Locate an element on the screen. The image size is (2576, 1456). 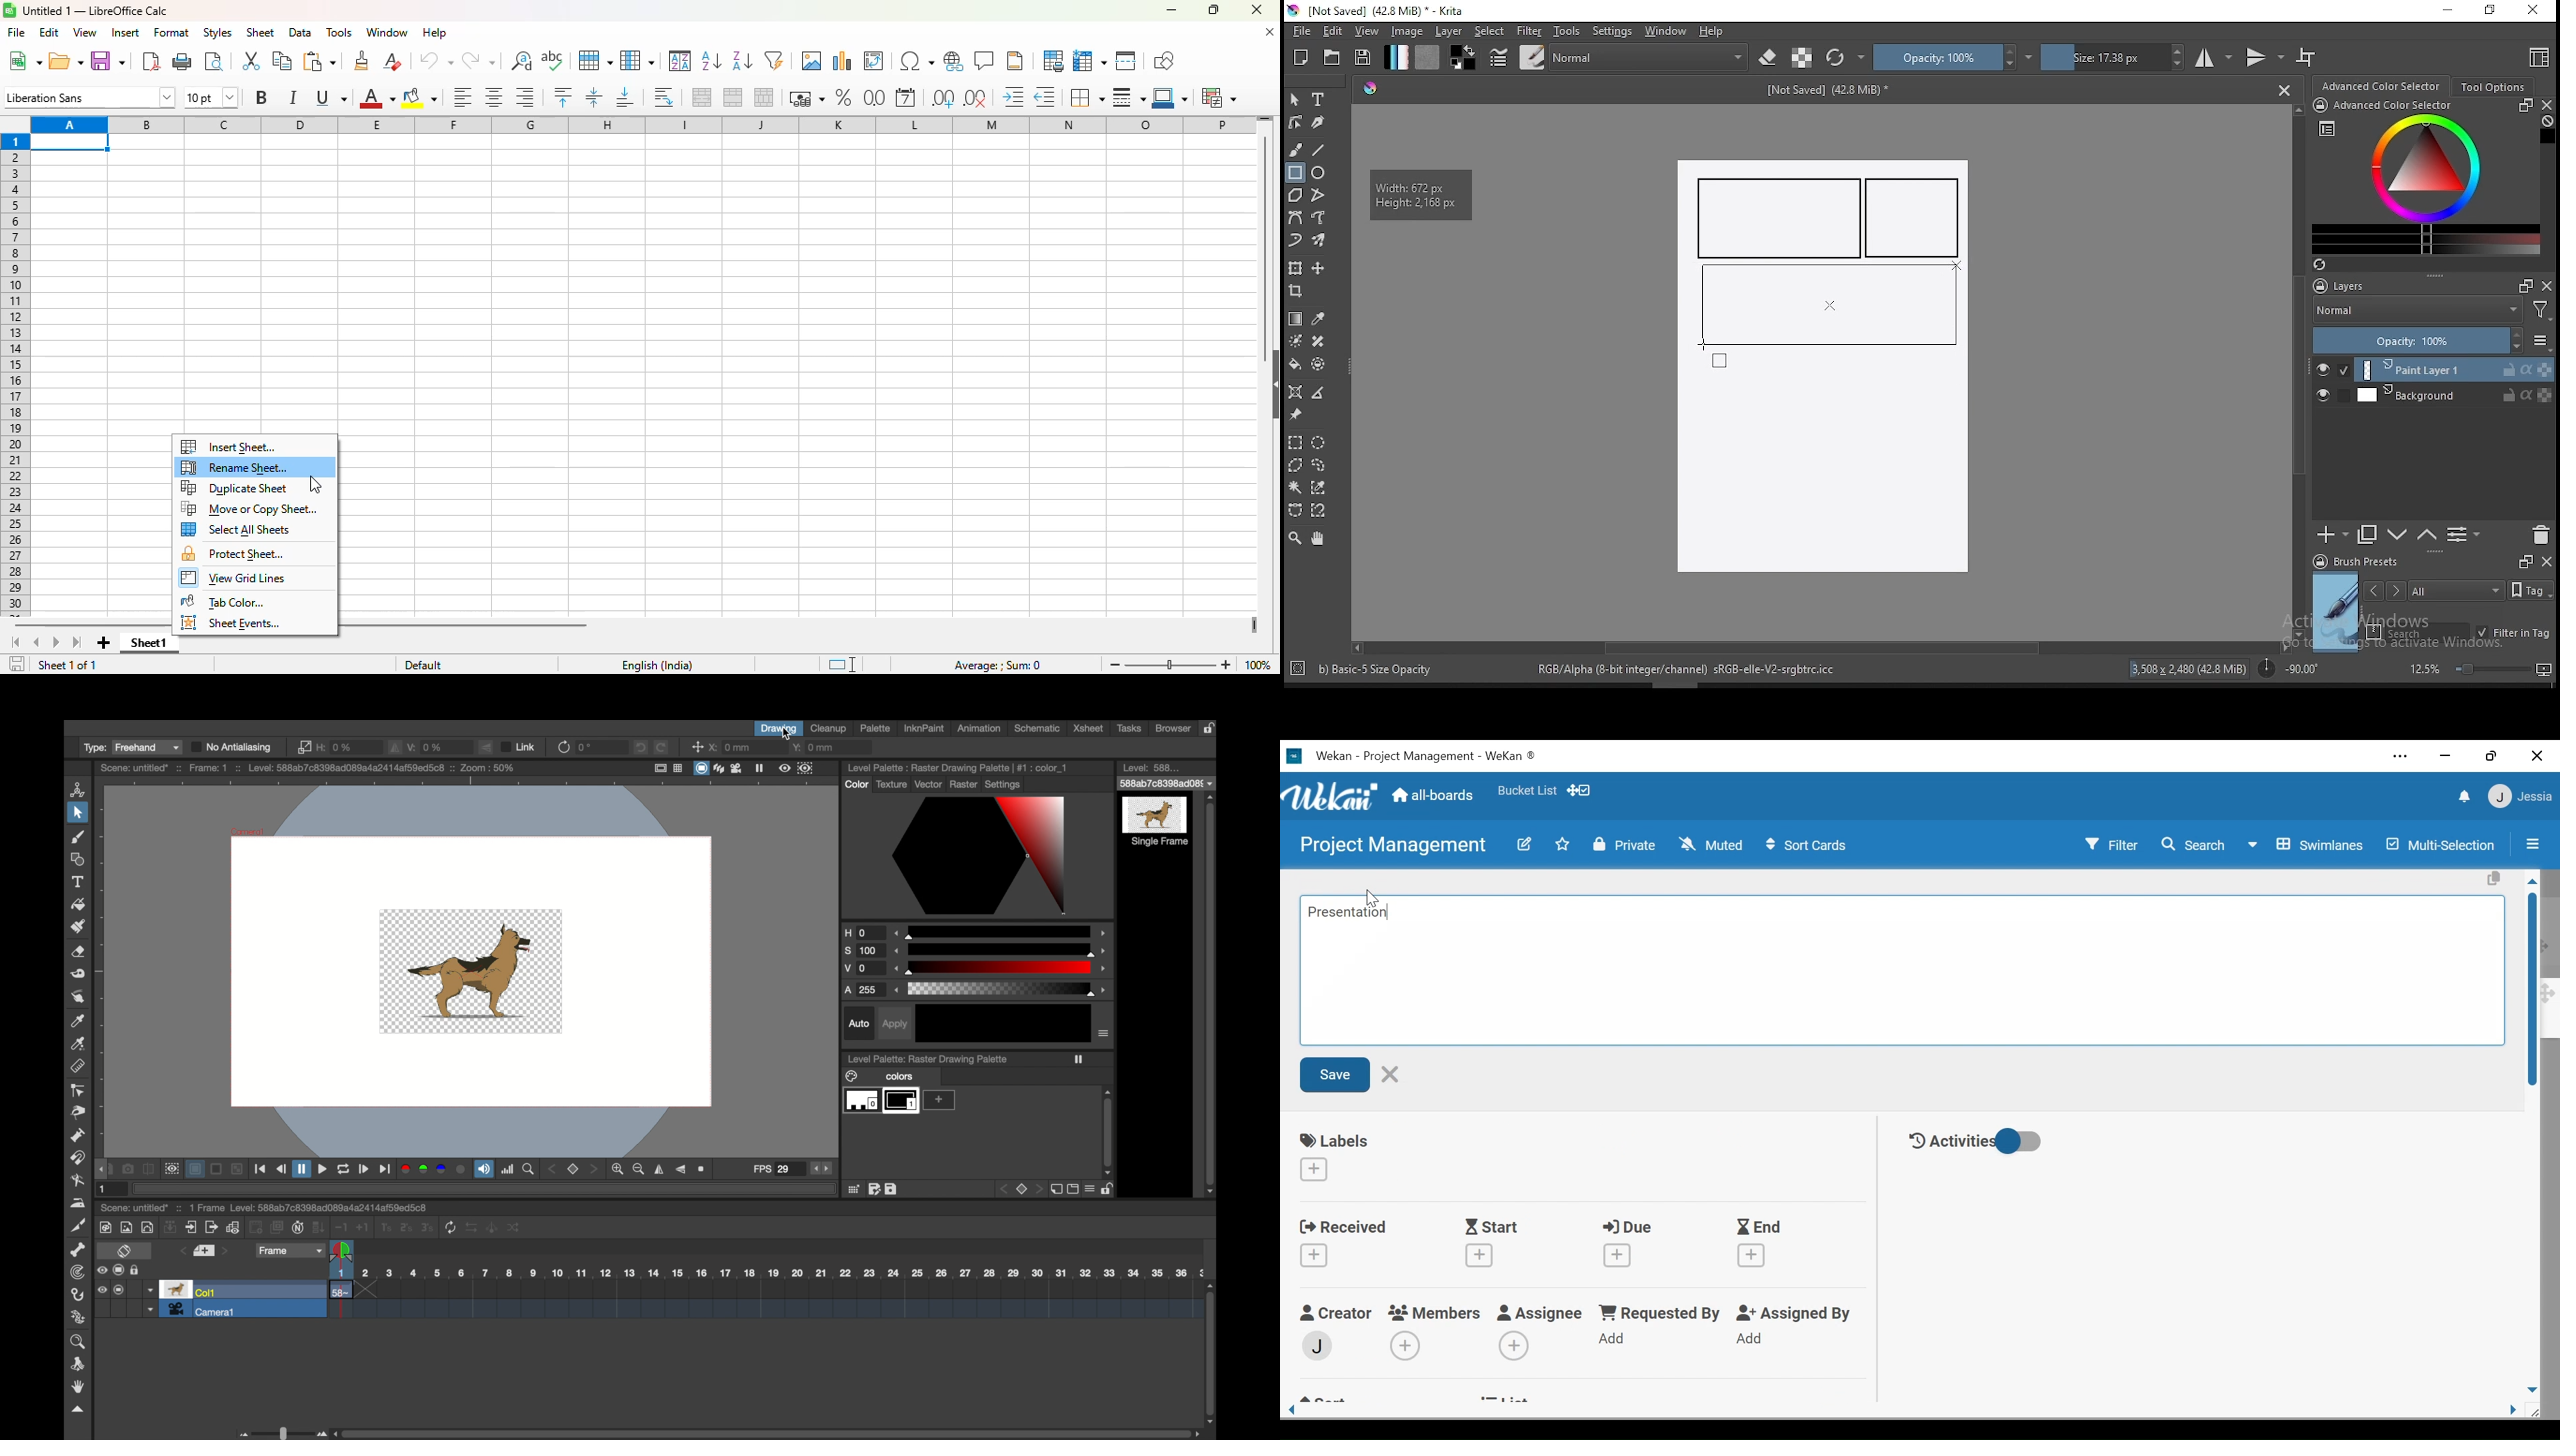
windows is located at coordinates (1666, 31).